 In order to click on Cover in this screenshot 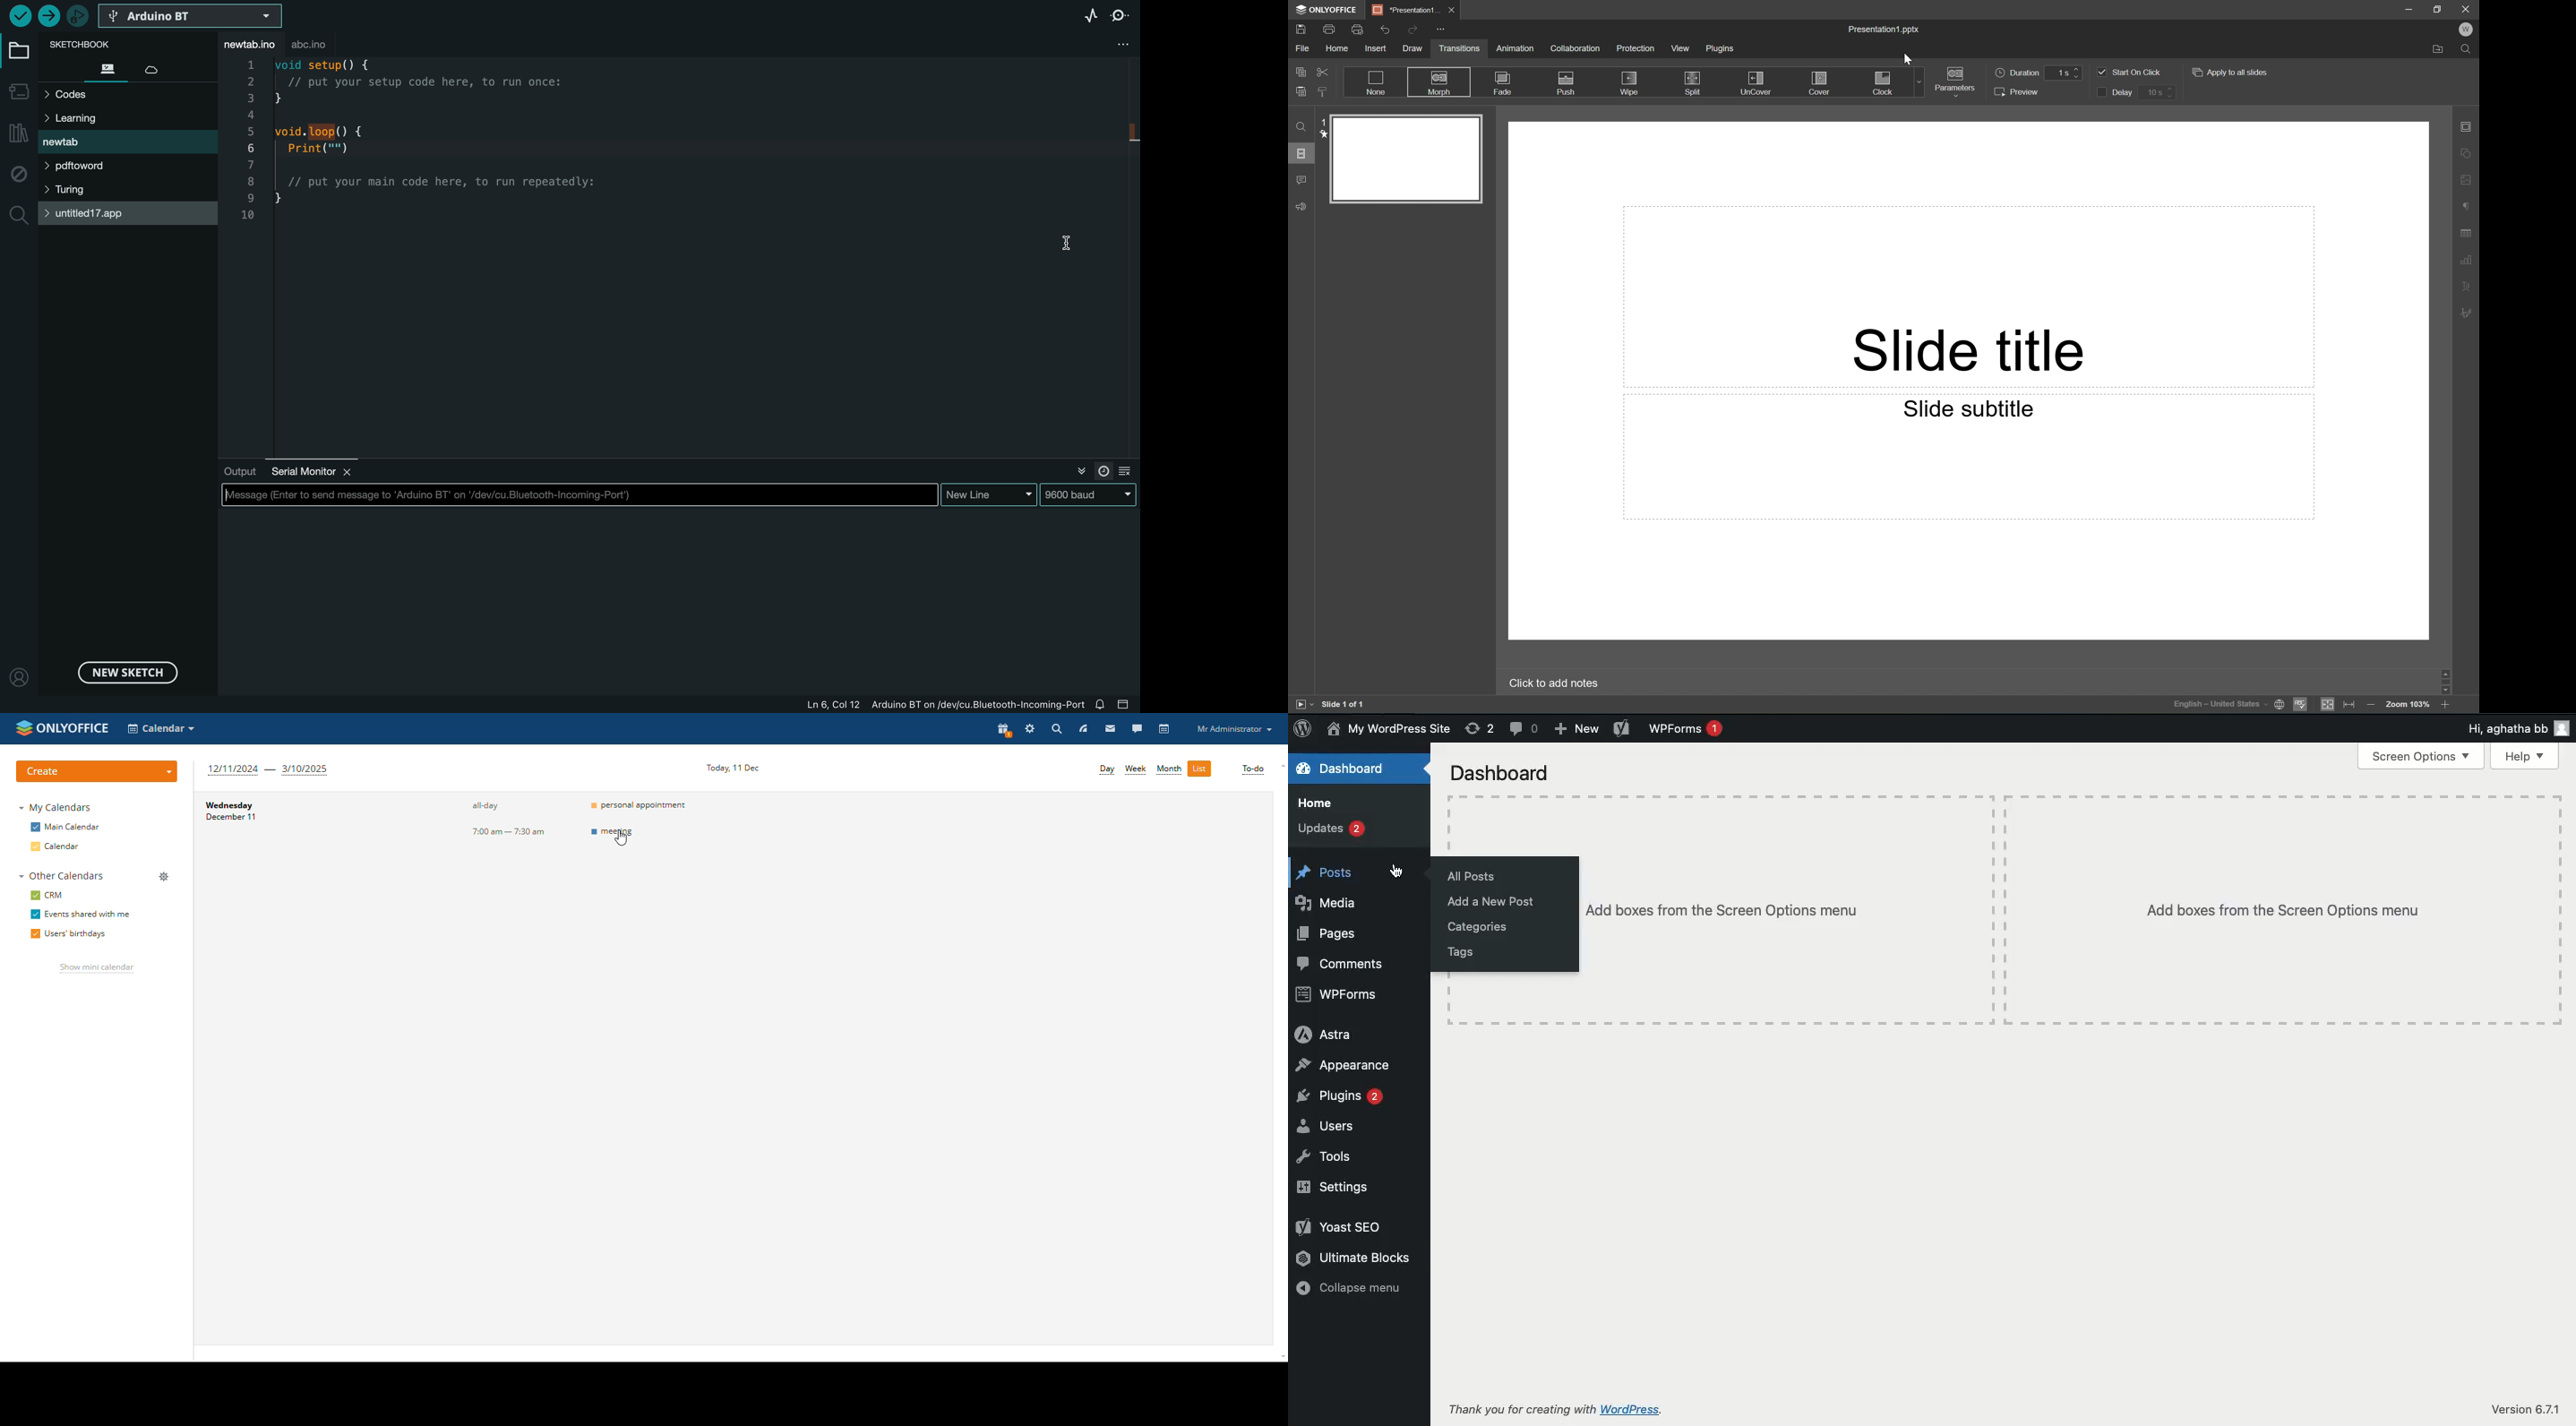, I will do `click(1819, 83)`.